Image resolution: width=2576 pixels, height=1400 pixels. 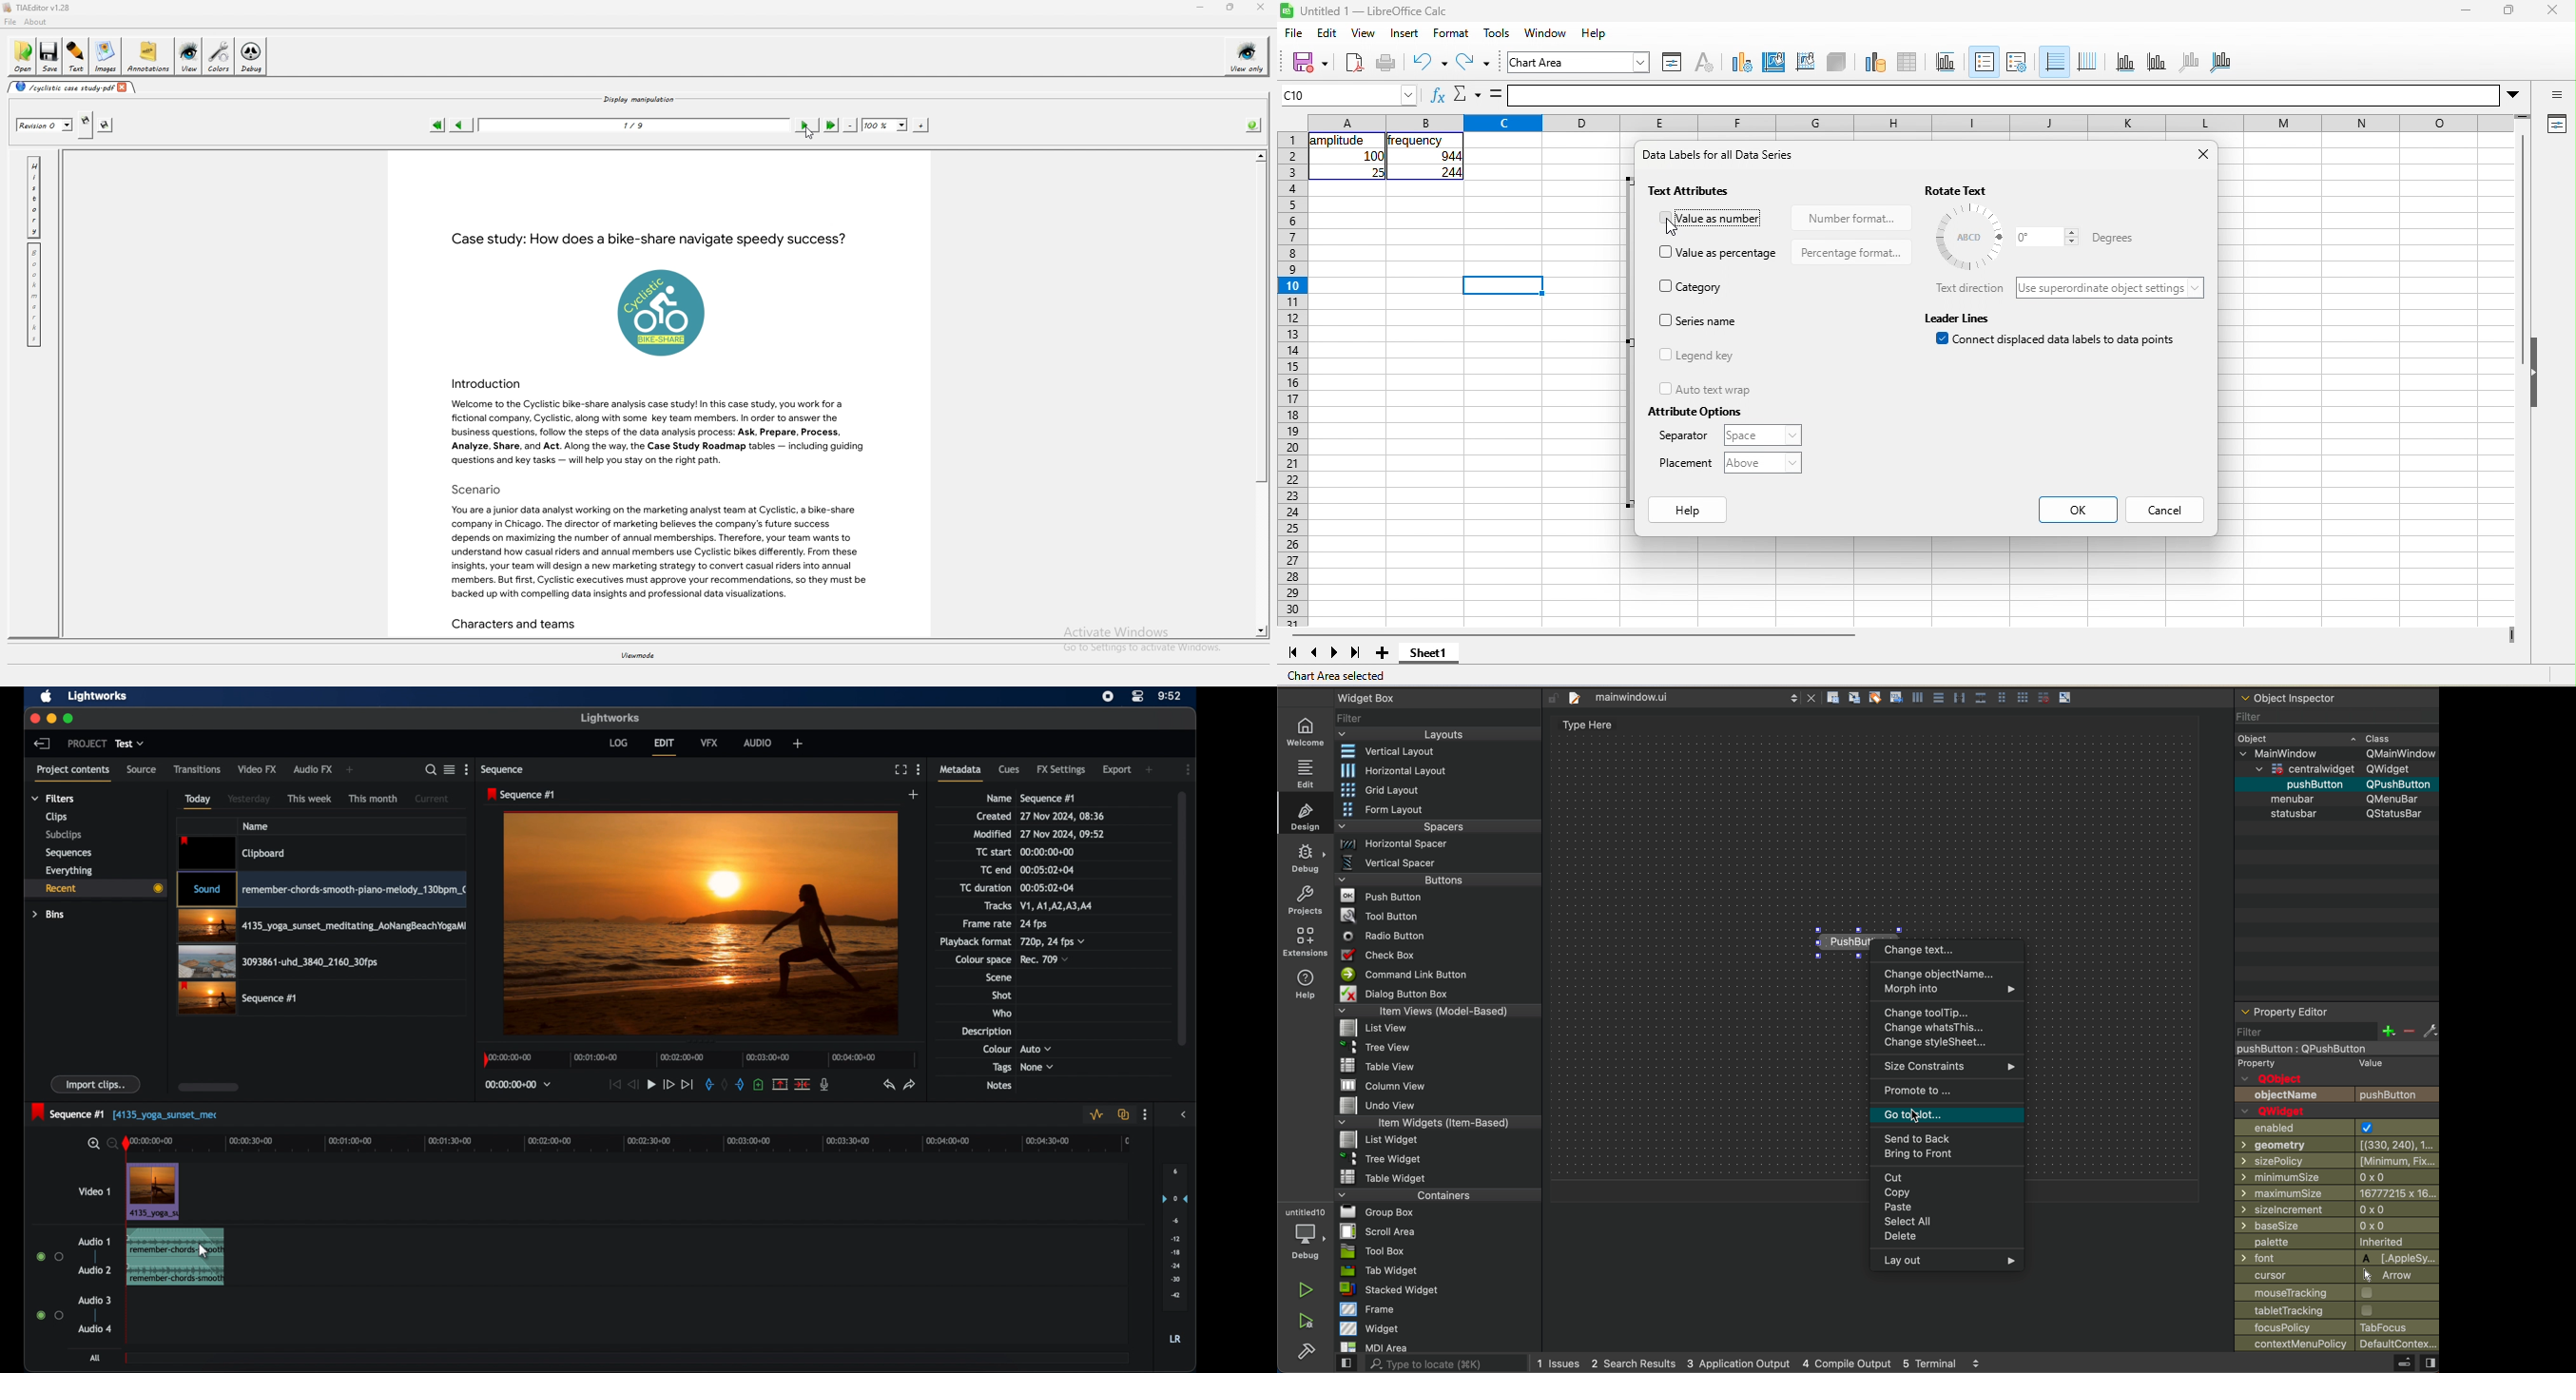 What do you see at coordinates (1376, 172) in the screenshot?
I see `25` at bounding box center [1376, 172].